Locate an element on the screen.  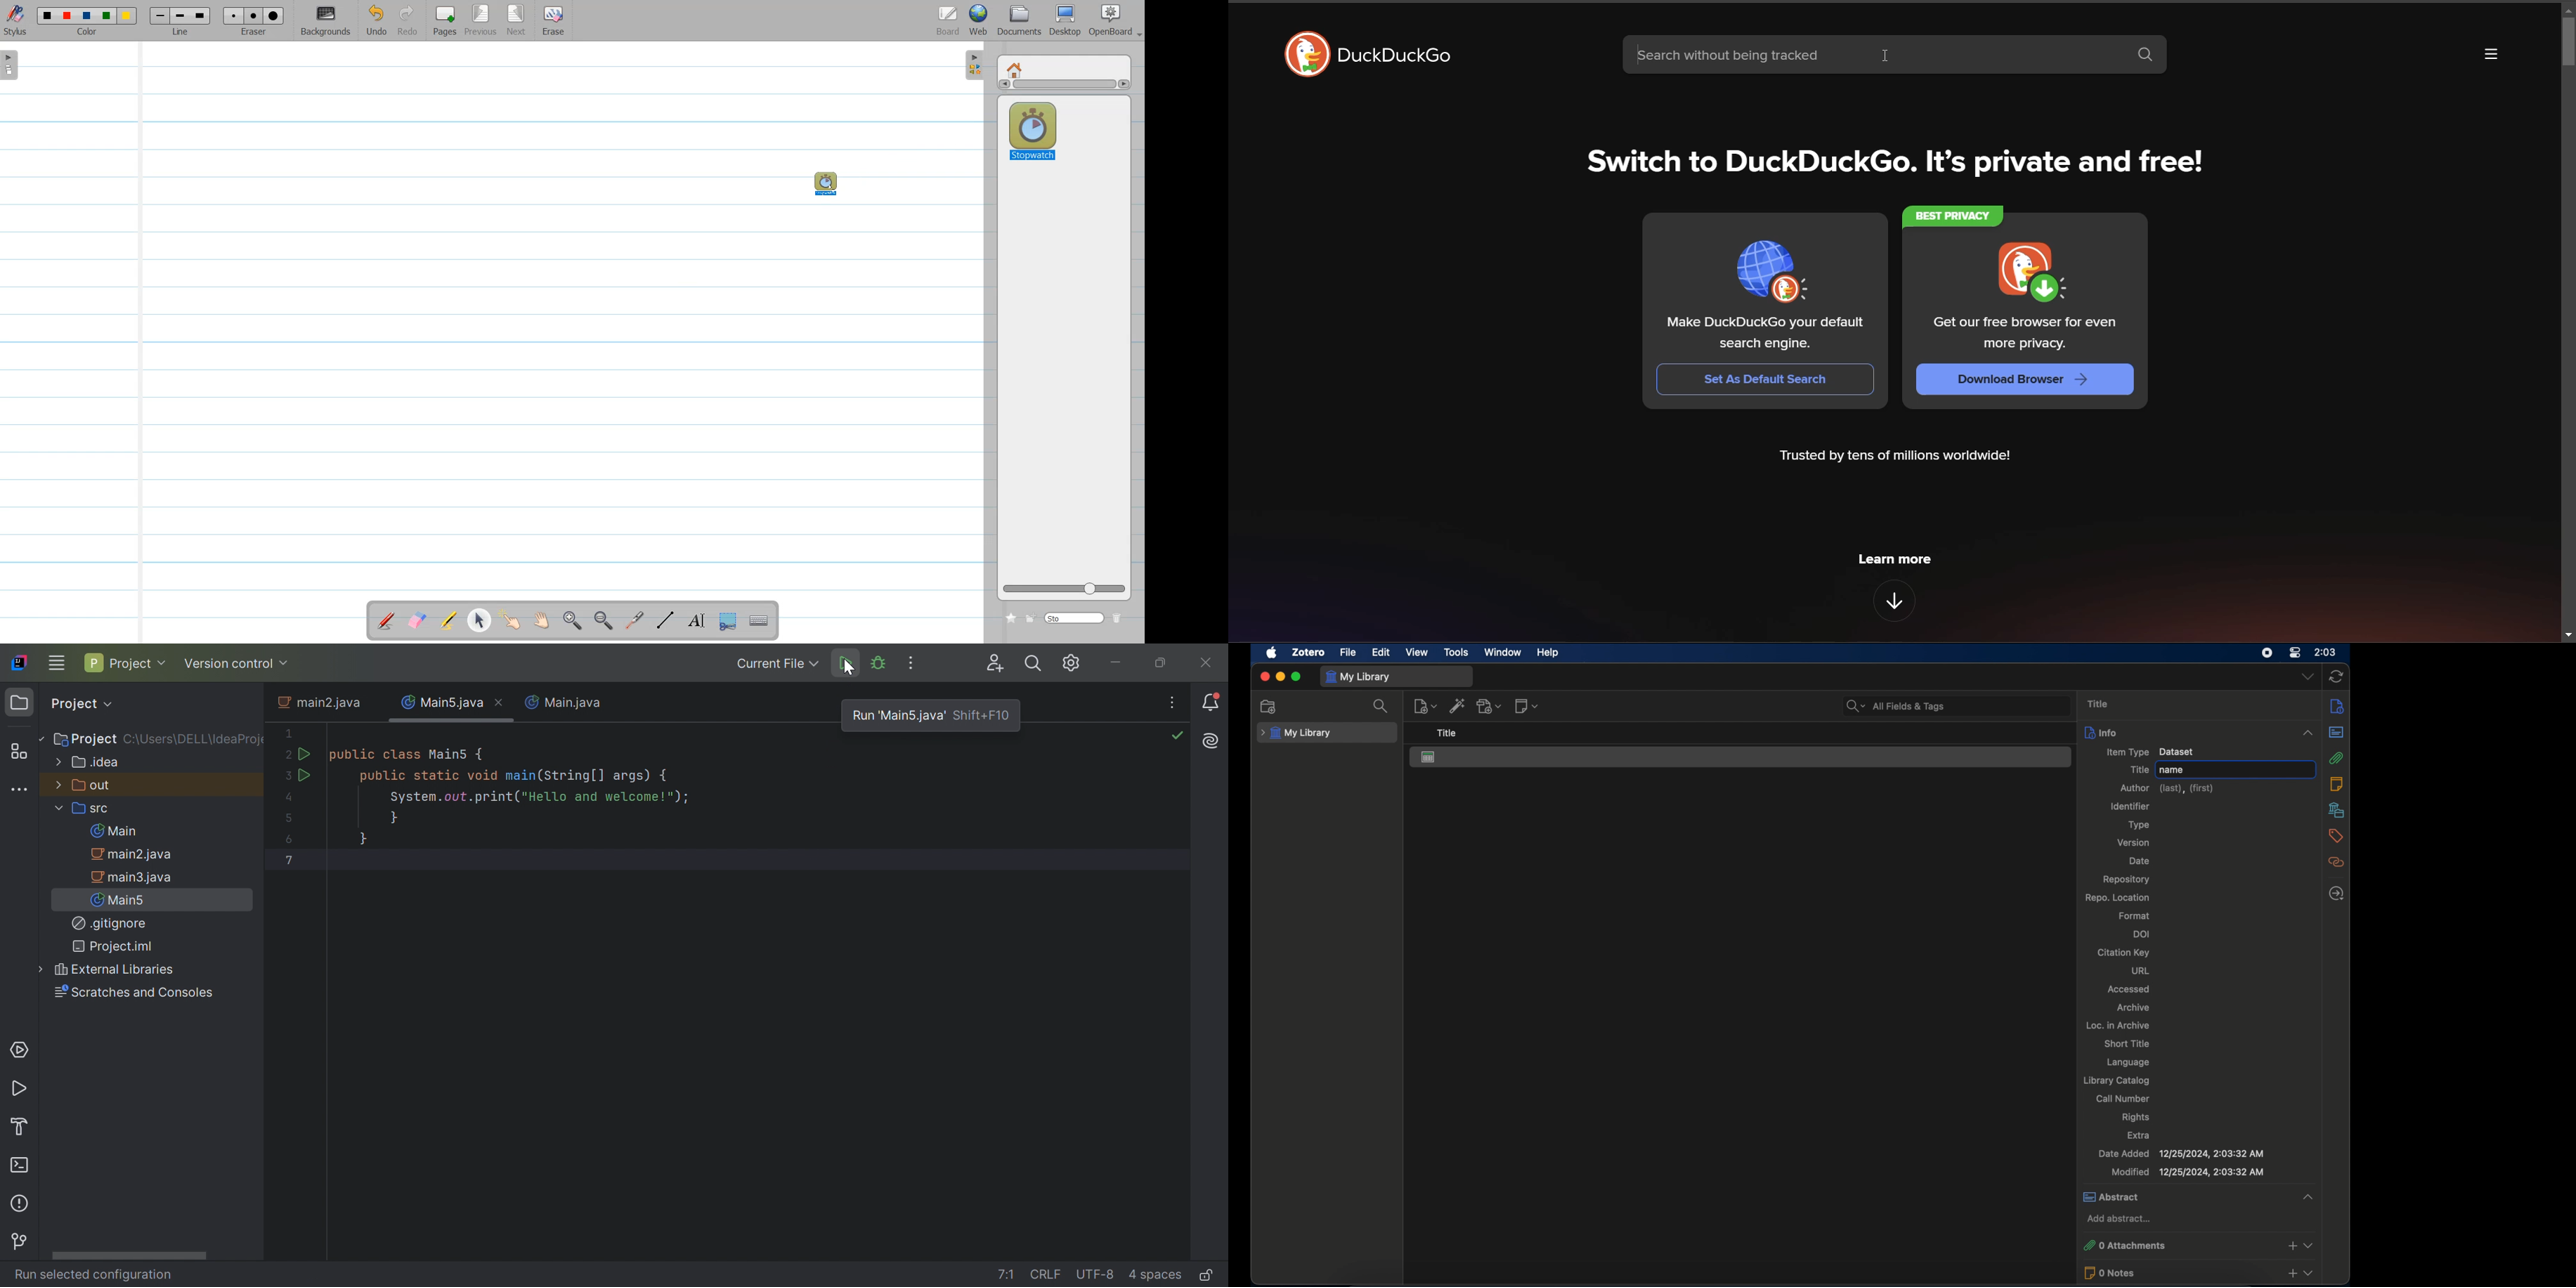
learn more is located at coordinates (1895, 561).